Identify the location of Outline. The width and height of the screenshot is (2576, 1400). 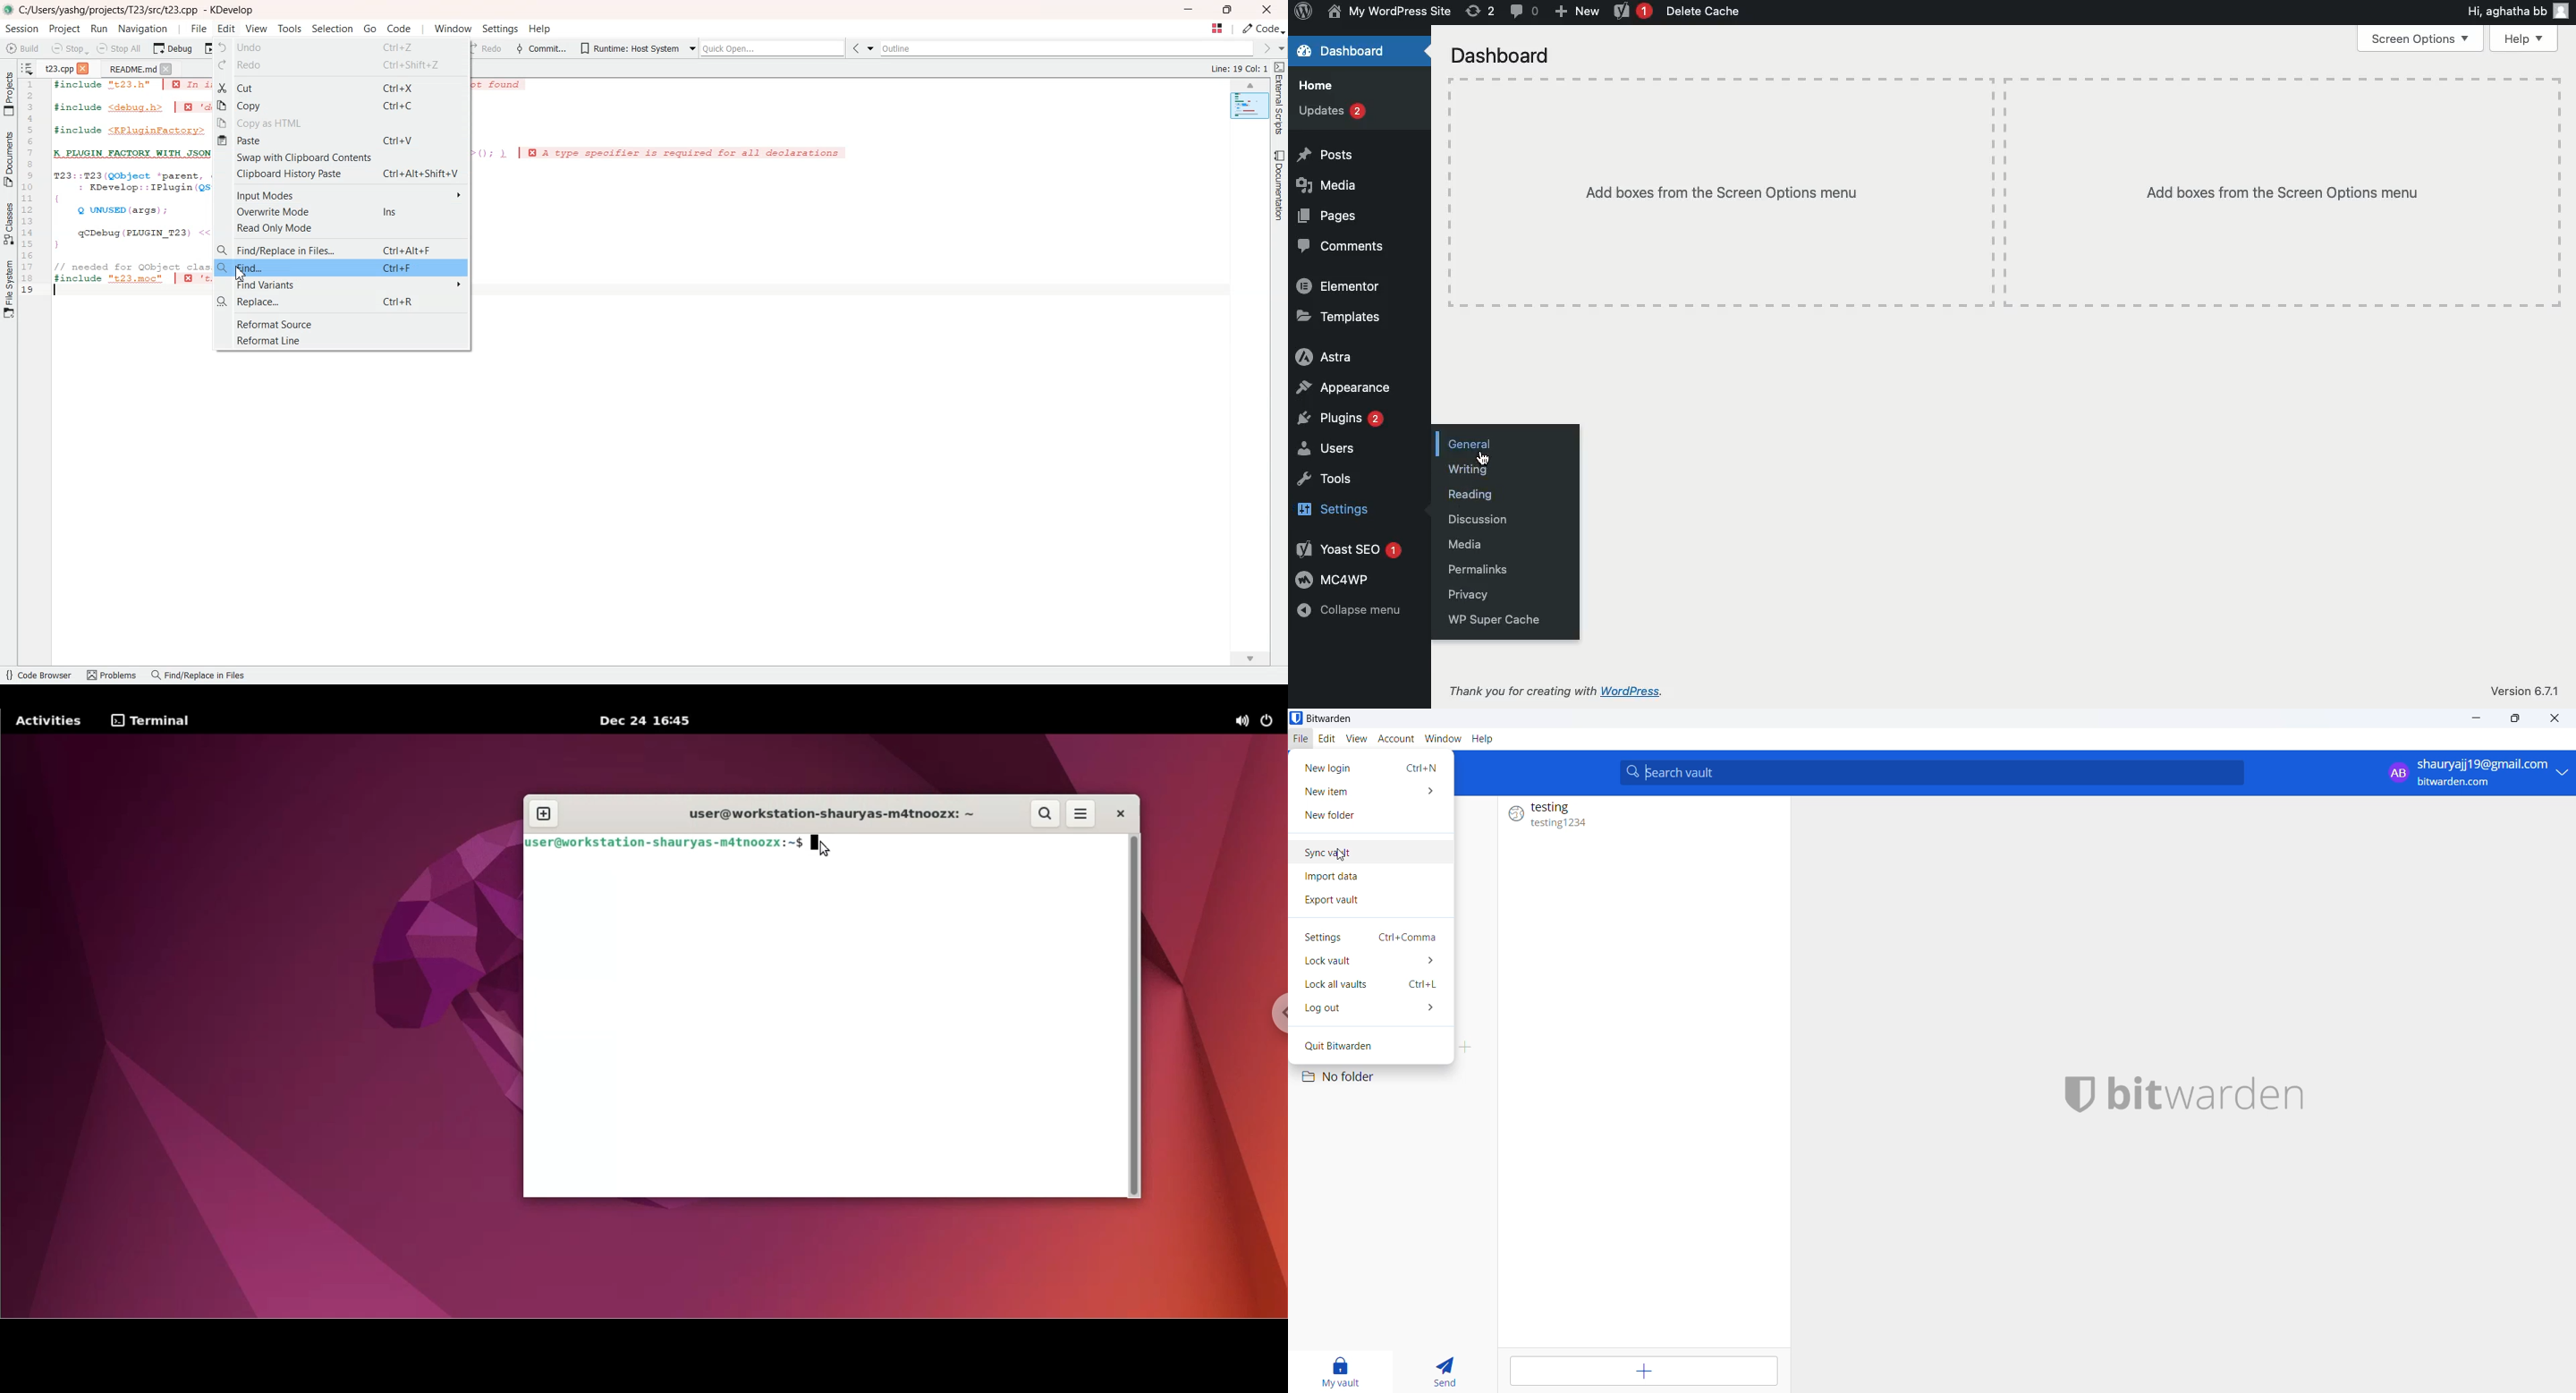
(1069, 48).